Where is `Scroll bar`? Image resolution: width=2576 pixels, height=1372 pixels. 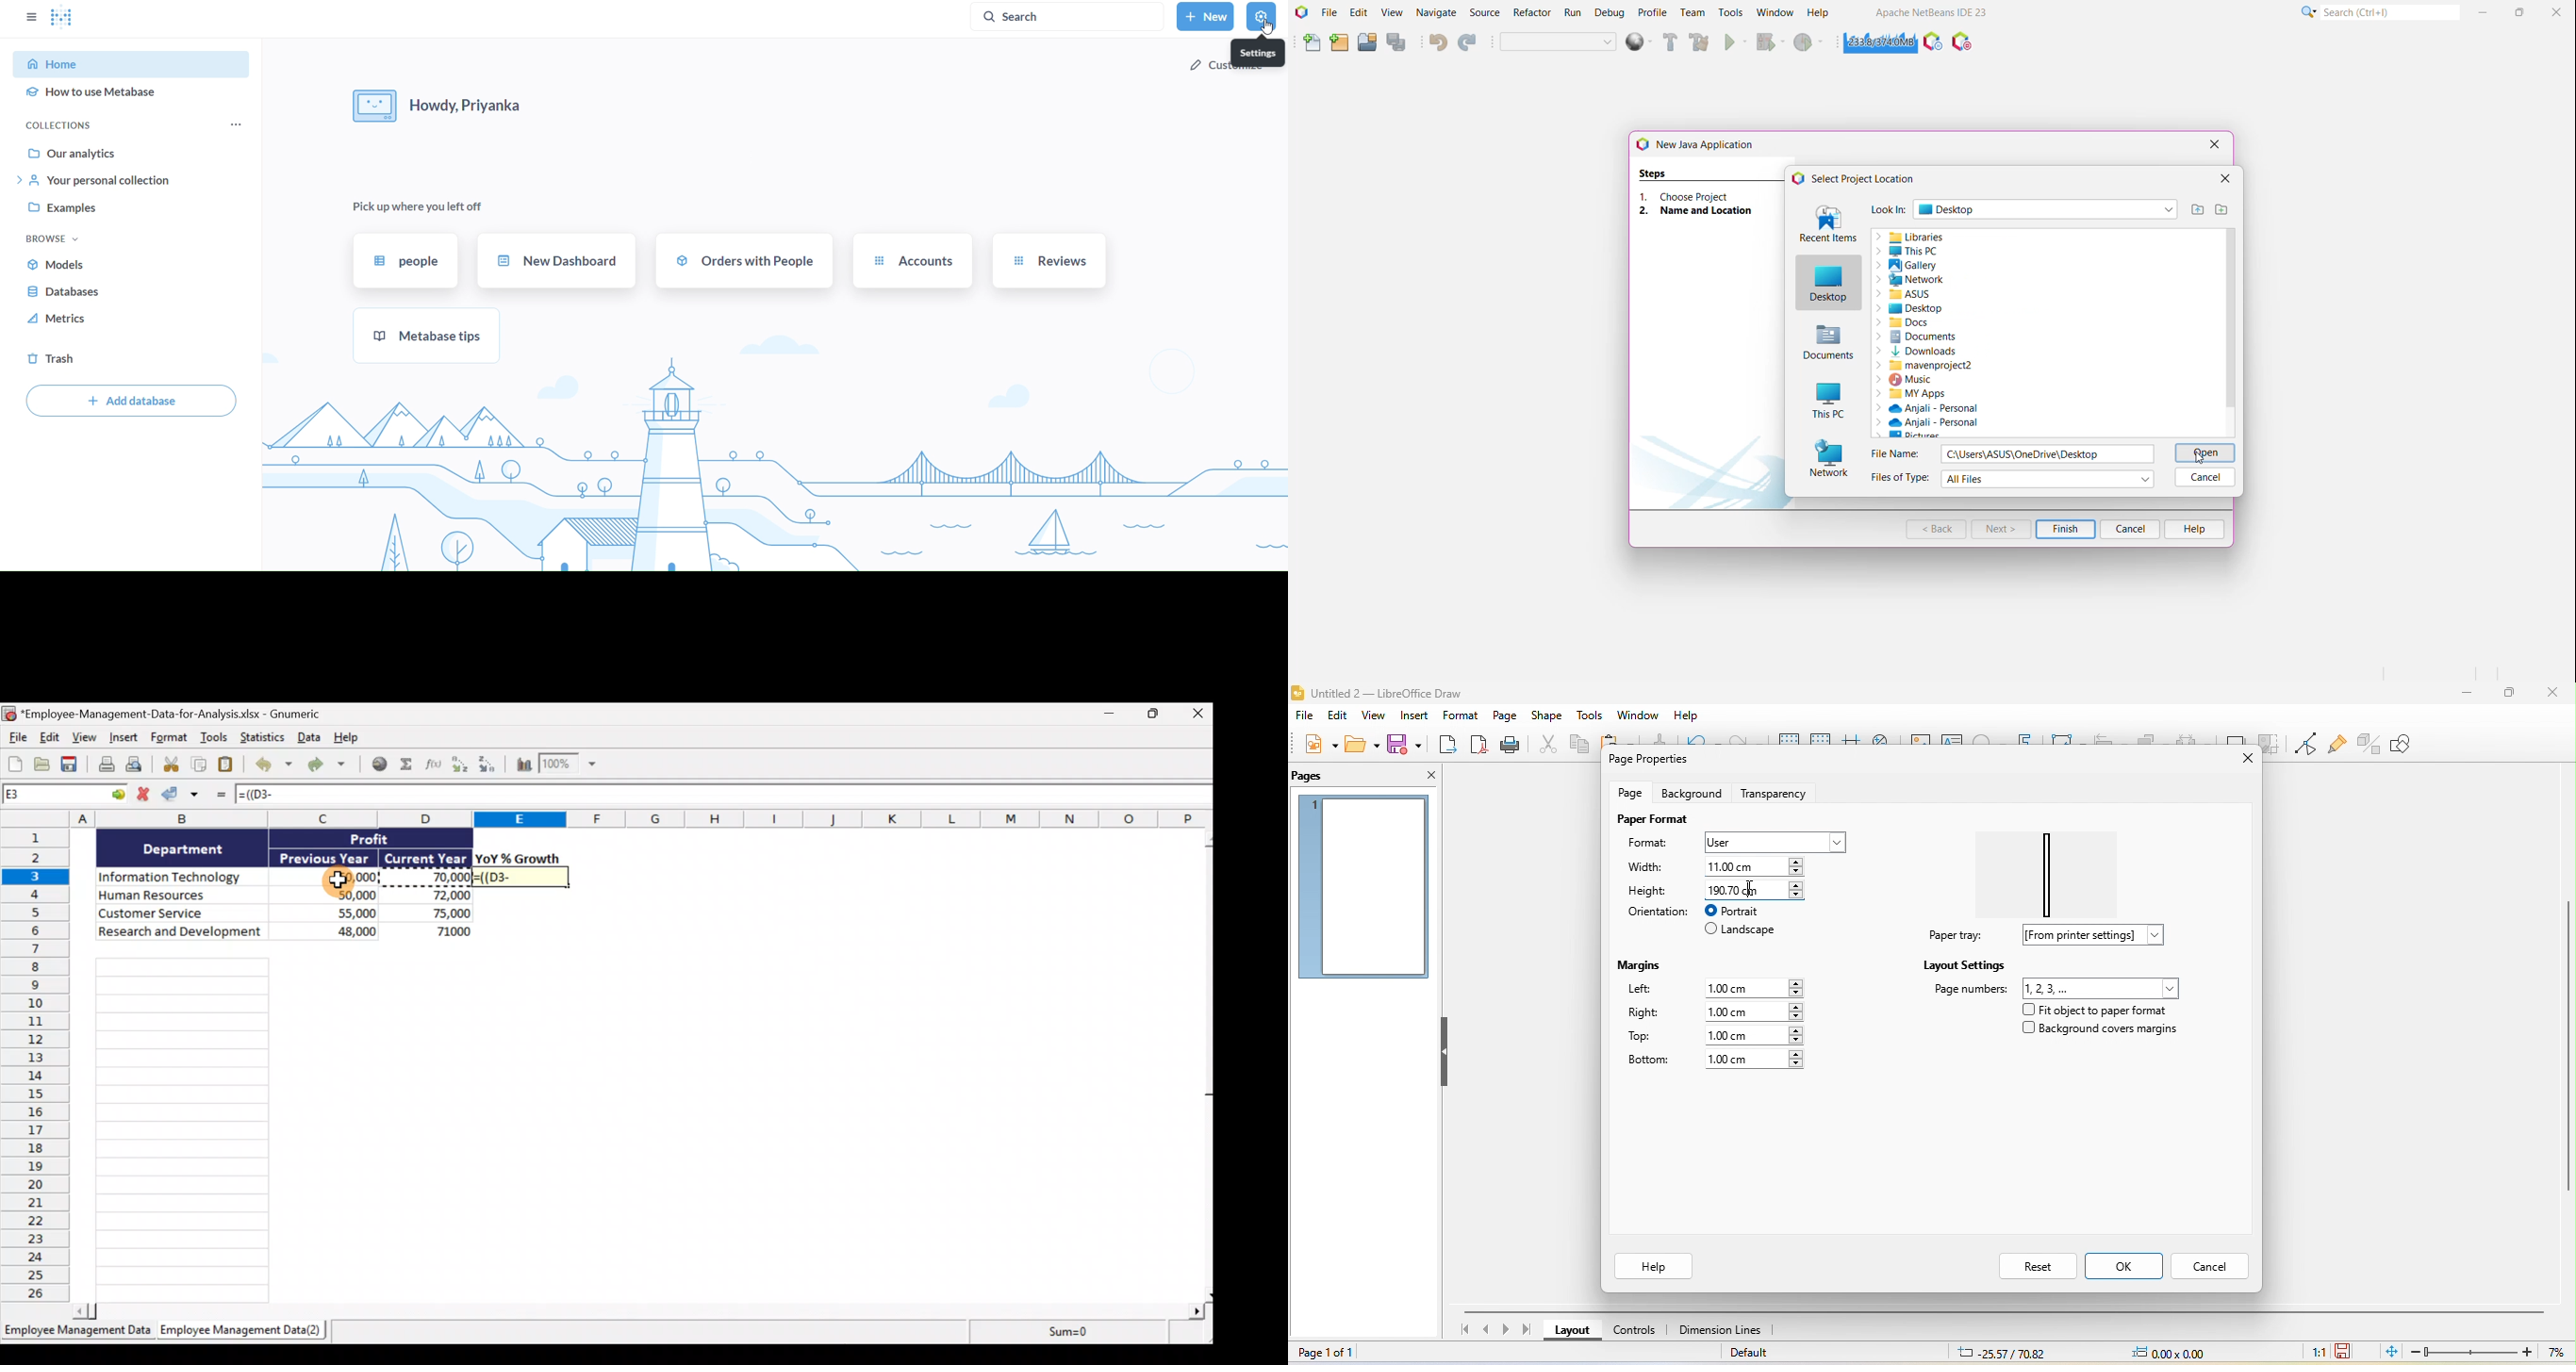
Scroll bar is located at coordinates (638, 1313).